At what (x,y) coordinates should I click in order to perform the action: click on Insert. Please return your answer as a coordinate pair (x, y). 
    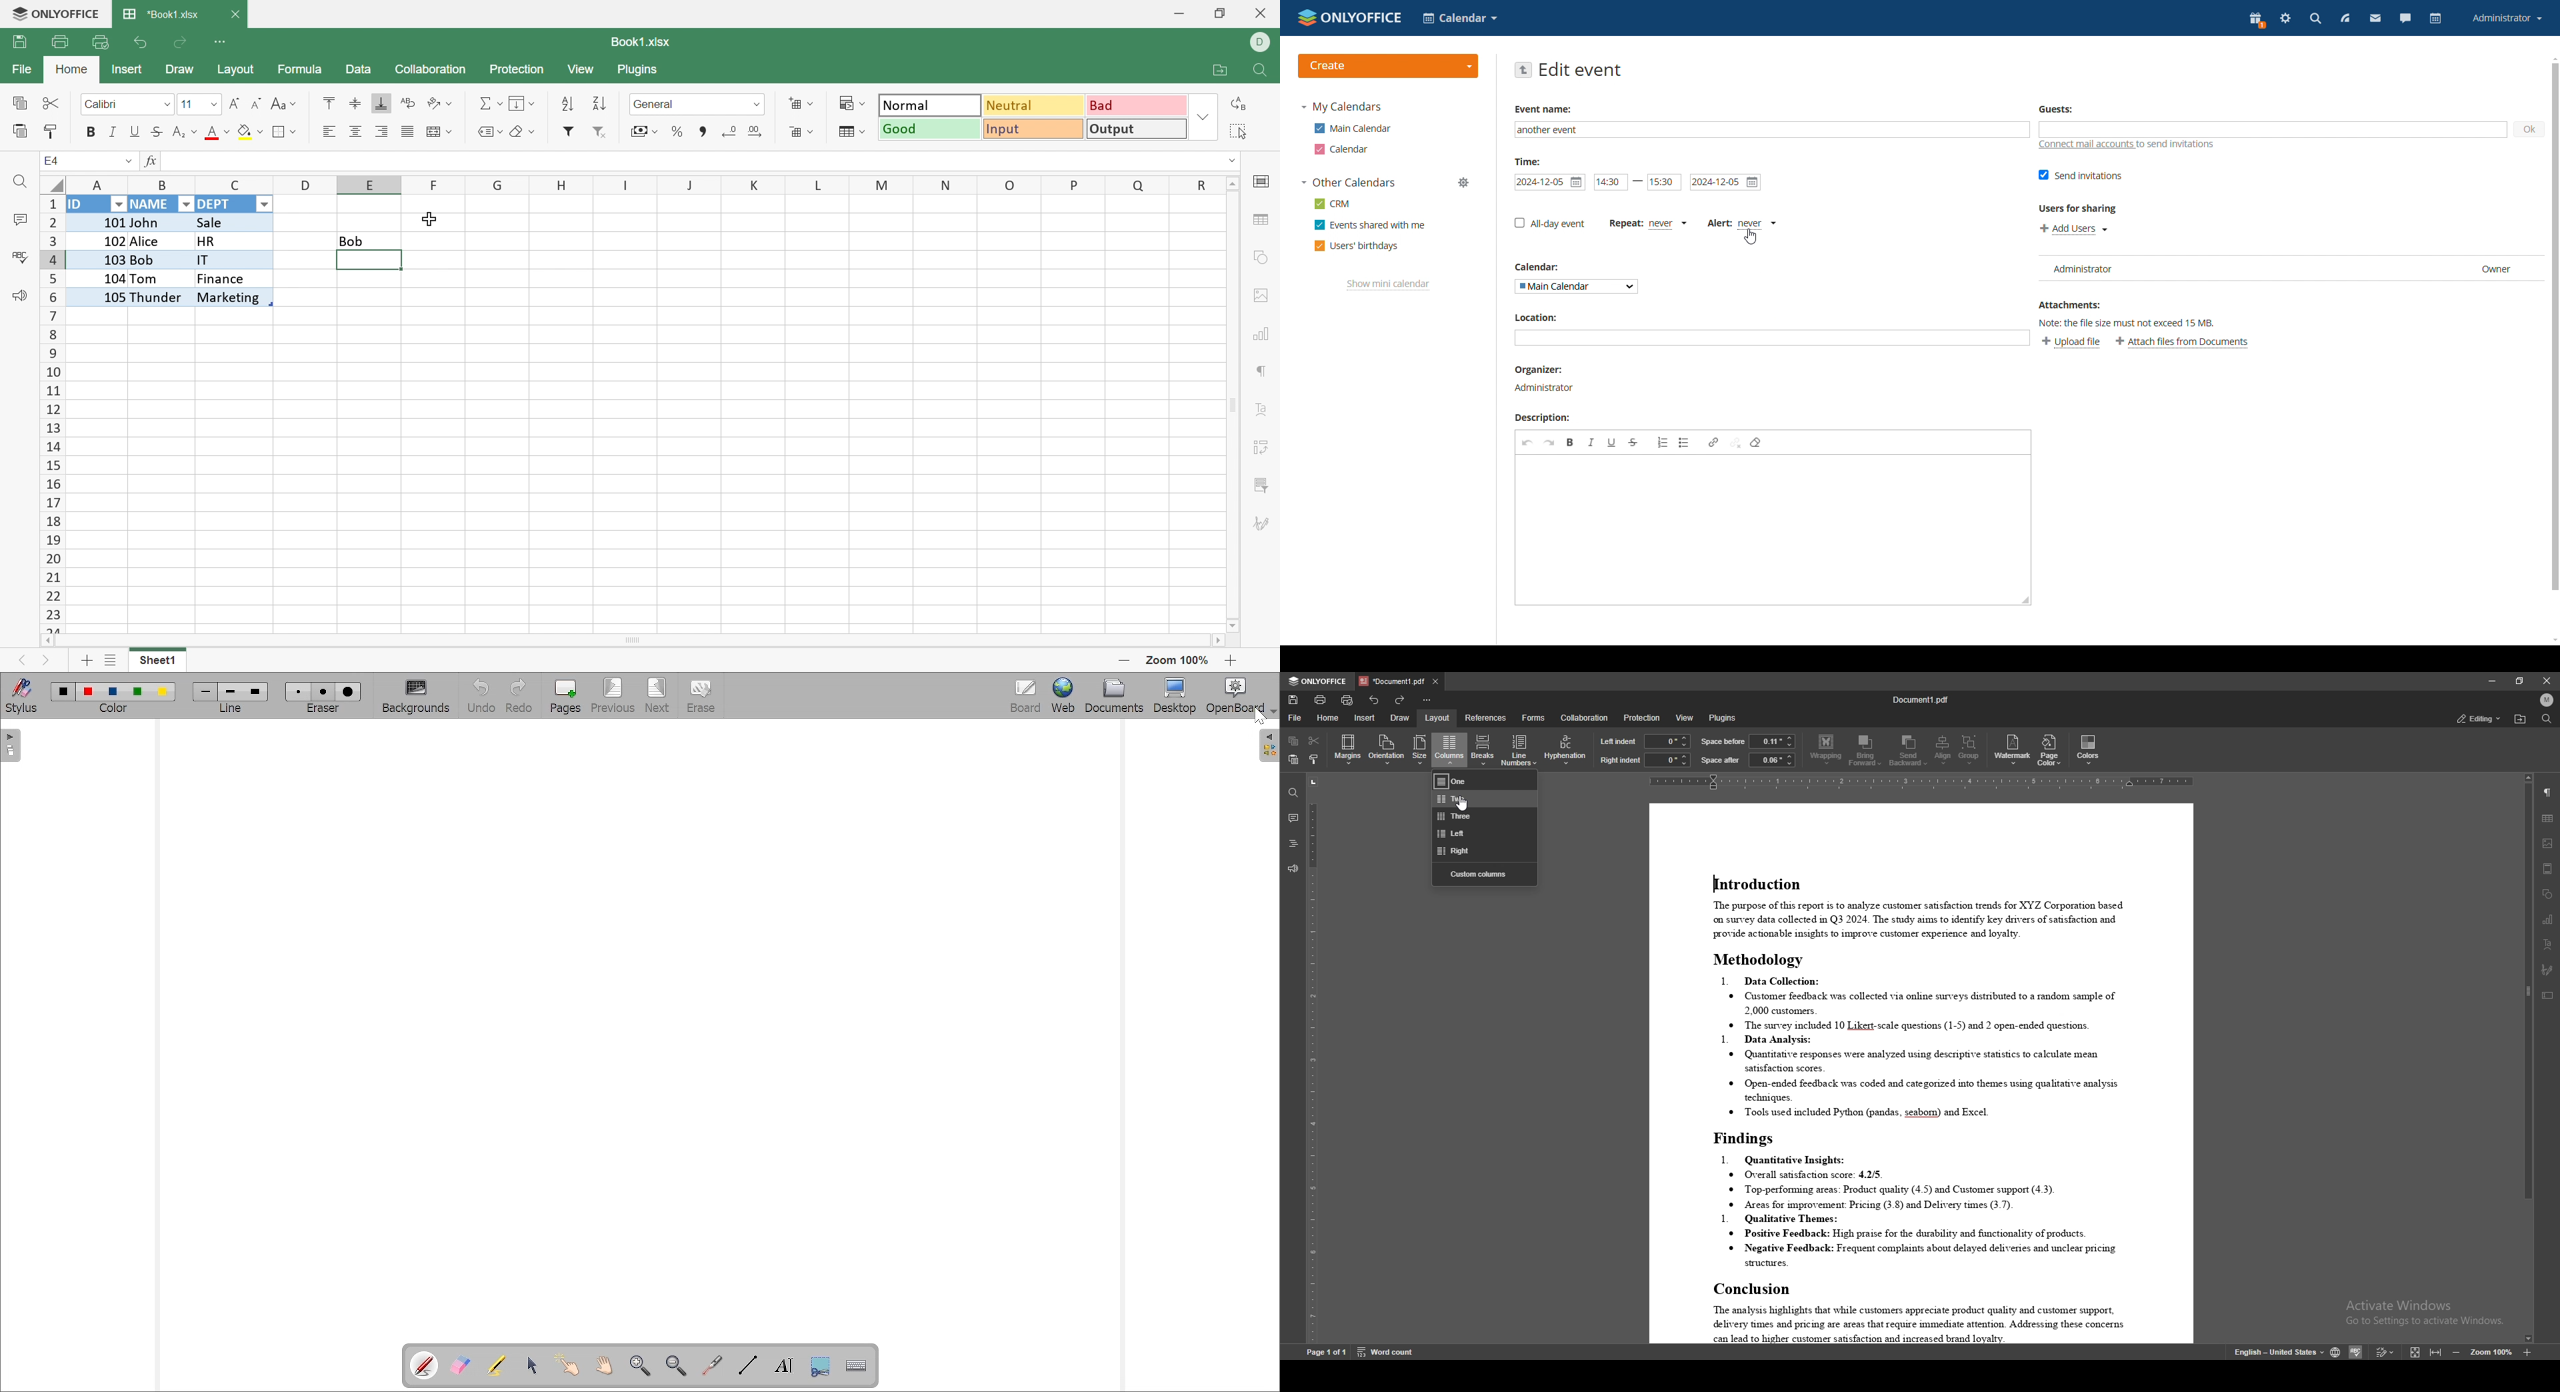
    Looking at the image, I should click on (131, 70).